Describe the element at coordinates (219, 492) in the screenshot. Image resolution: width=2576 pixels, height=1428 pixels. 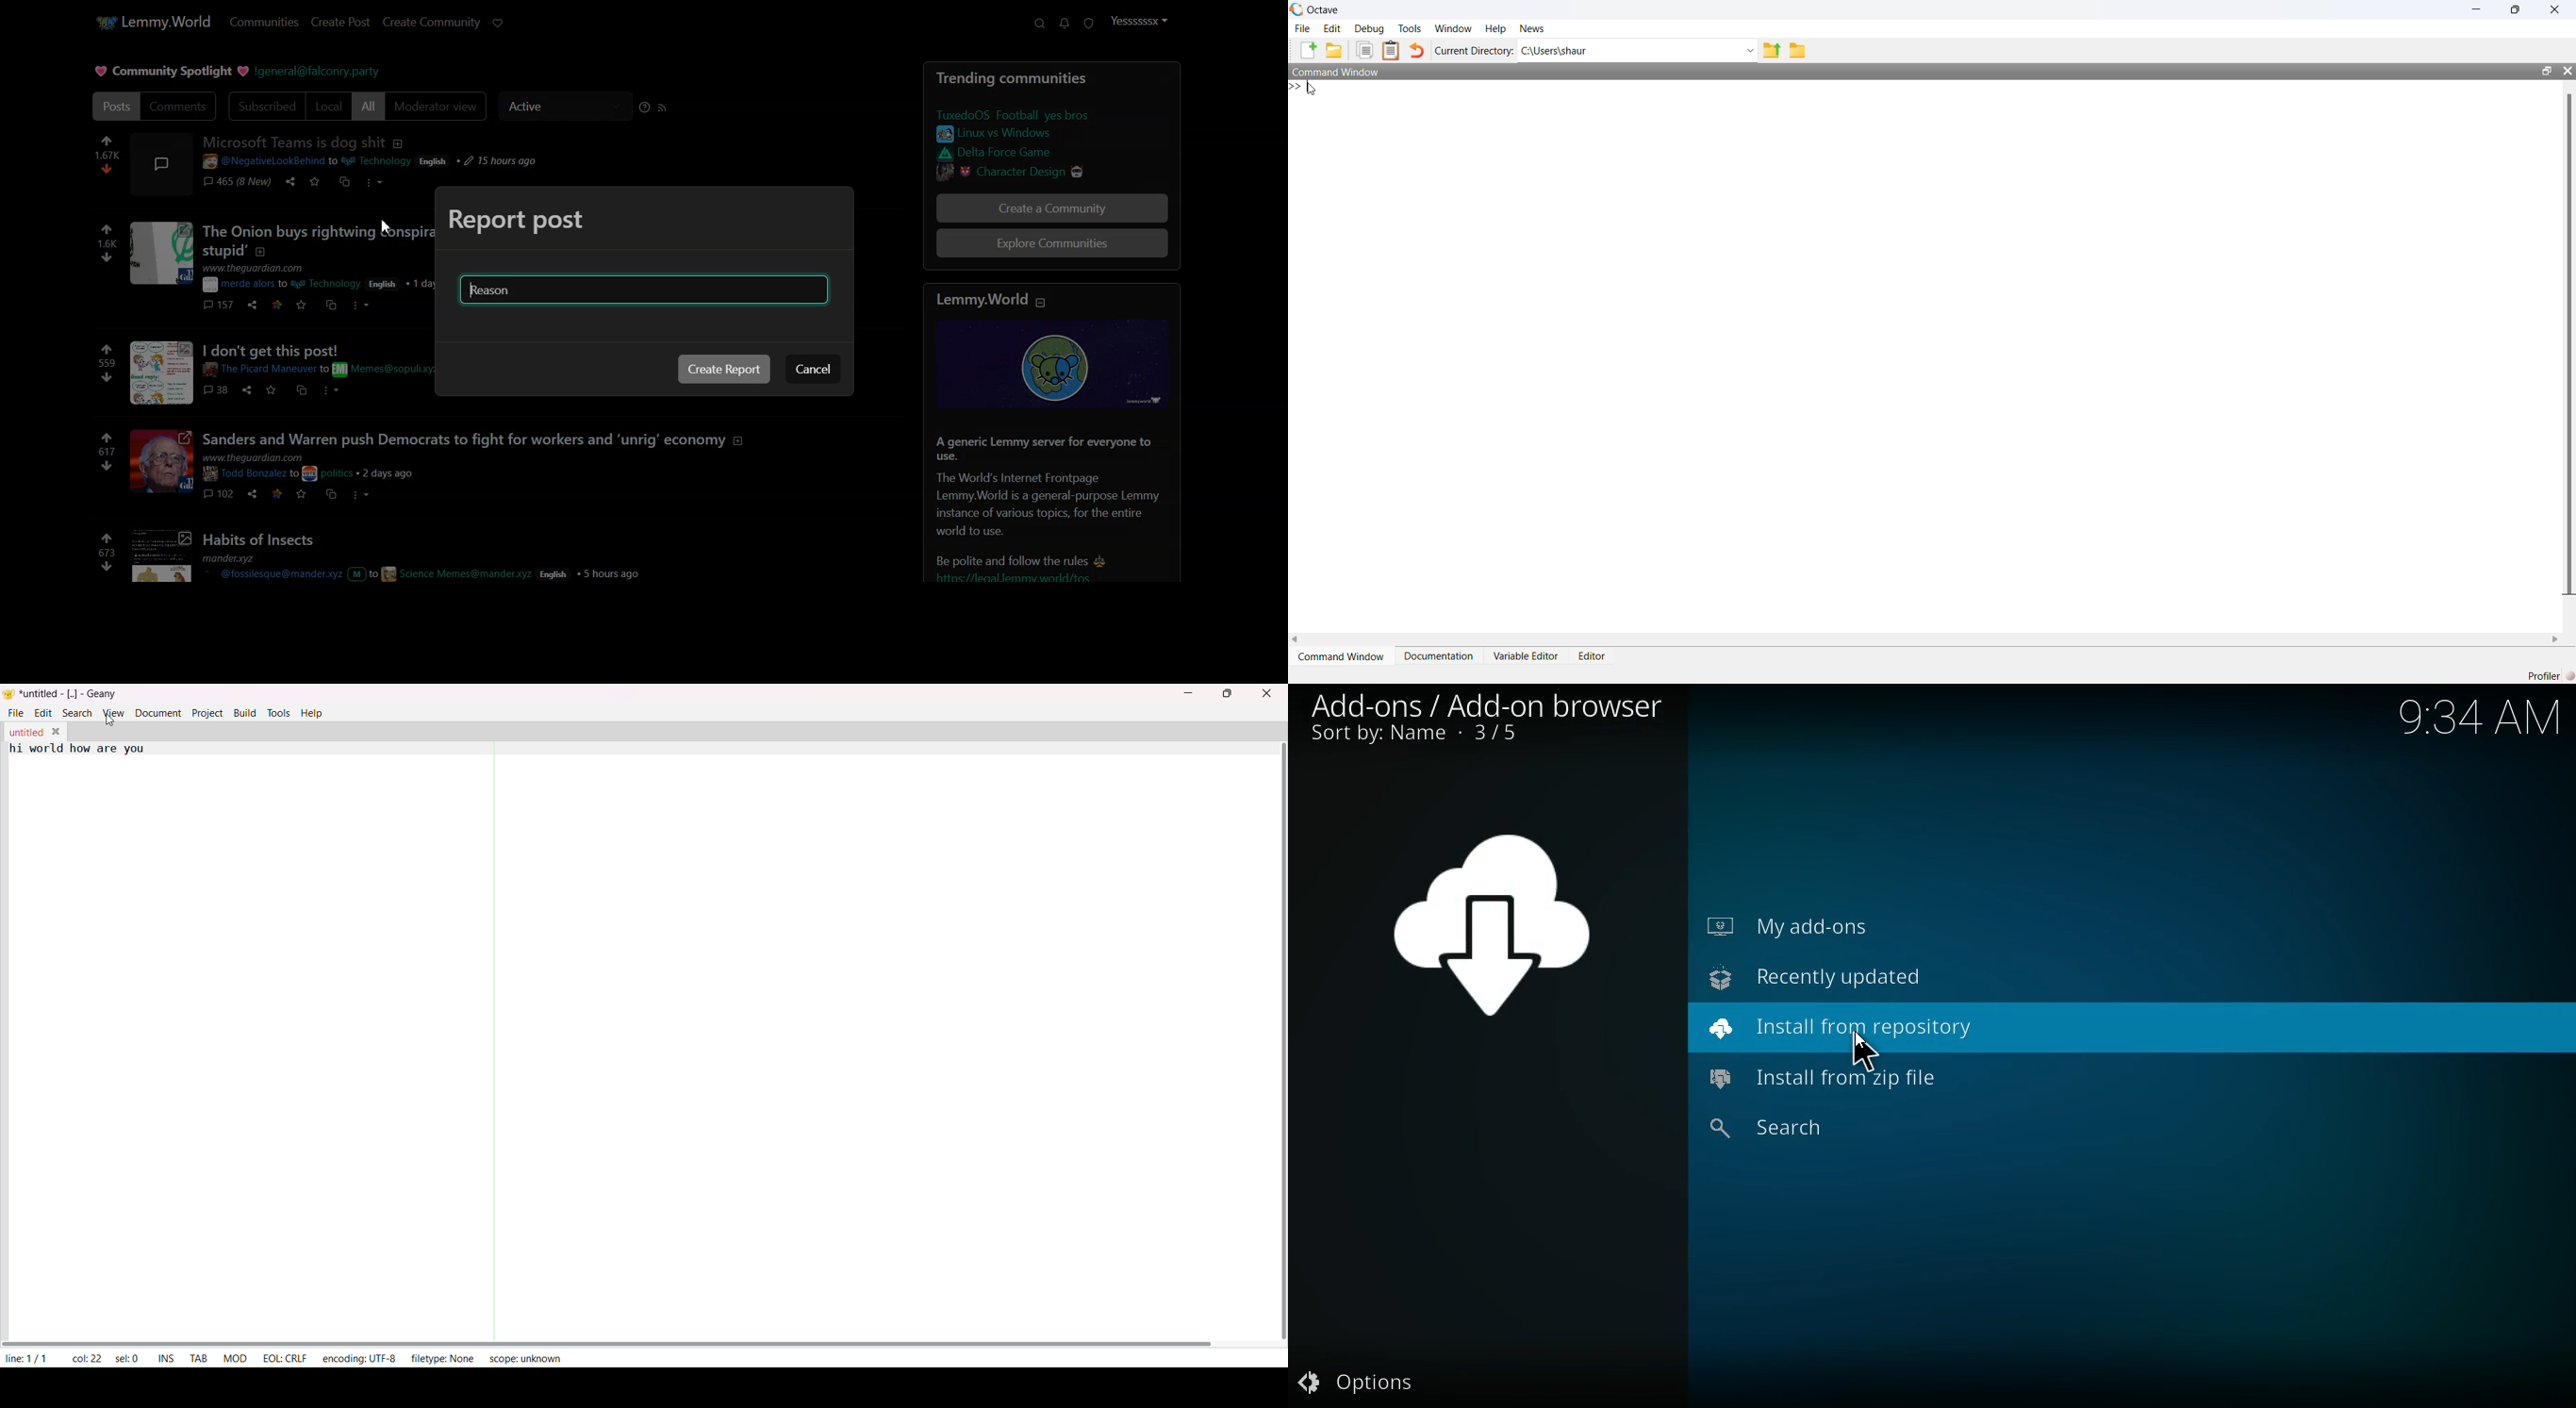
I see `comments` at that location.